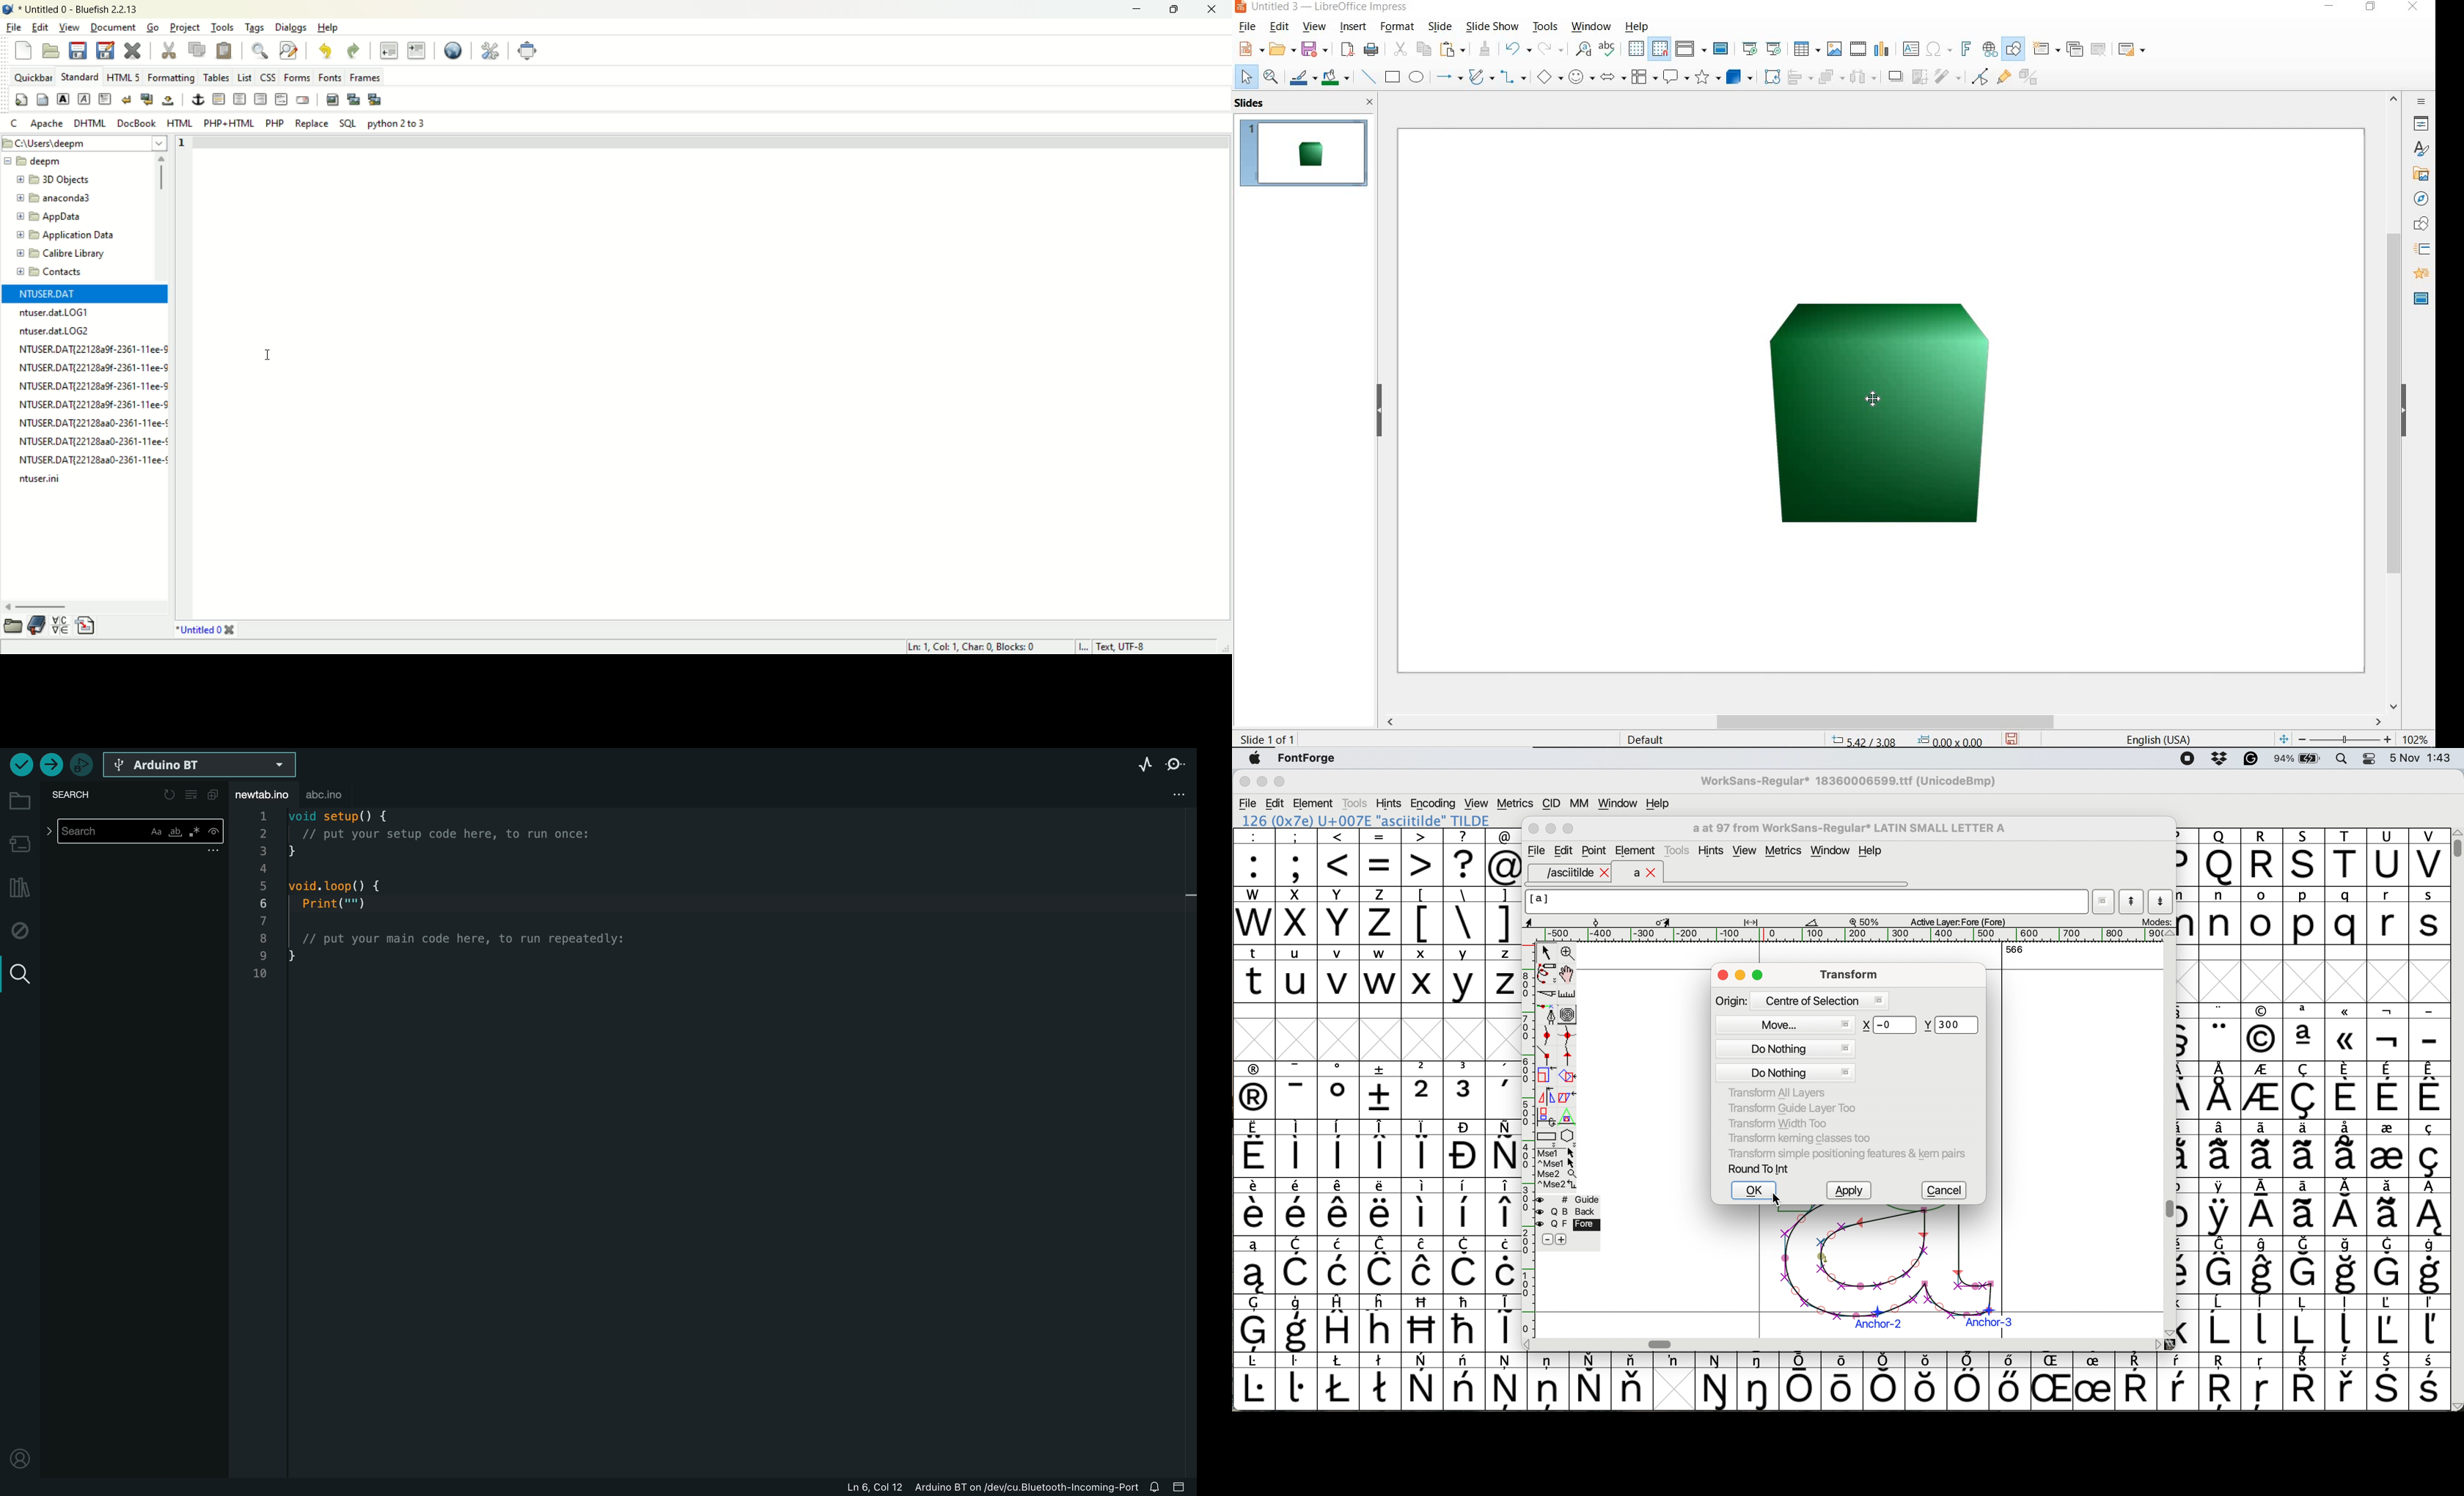 This screenshot has height=1512, width=2464. Describe the element at coordinates (1979, 77) in the screenshot. I see `TOGGLE POINT EDIT MODE` at that location.